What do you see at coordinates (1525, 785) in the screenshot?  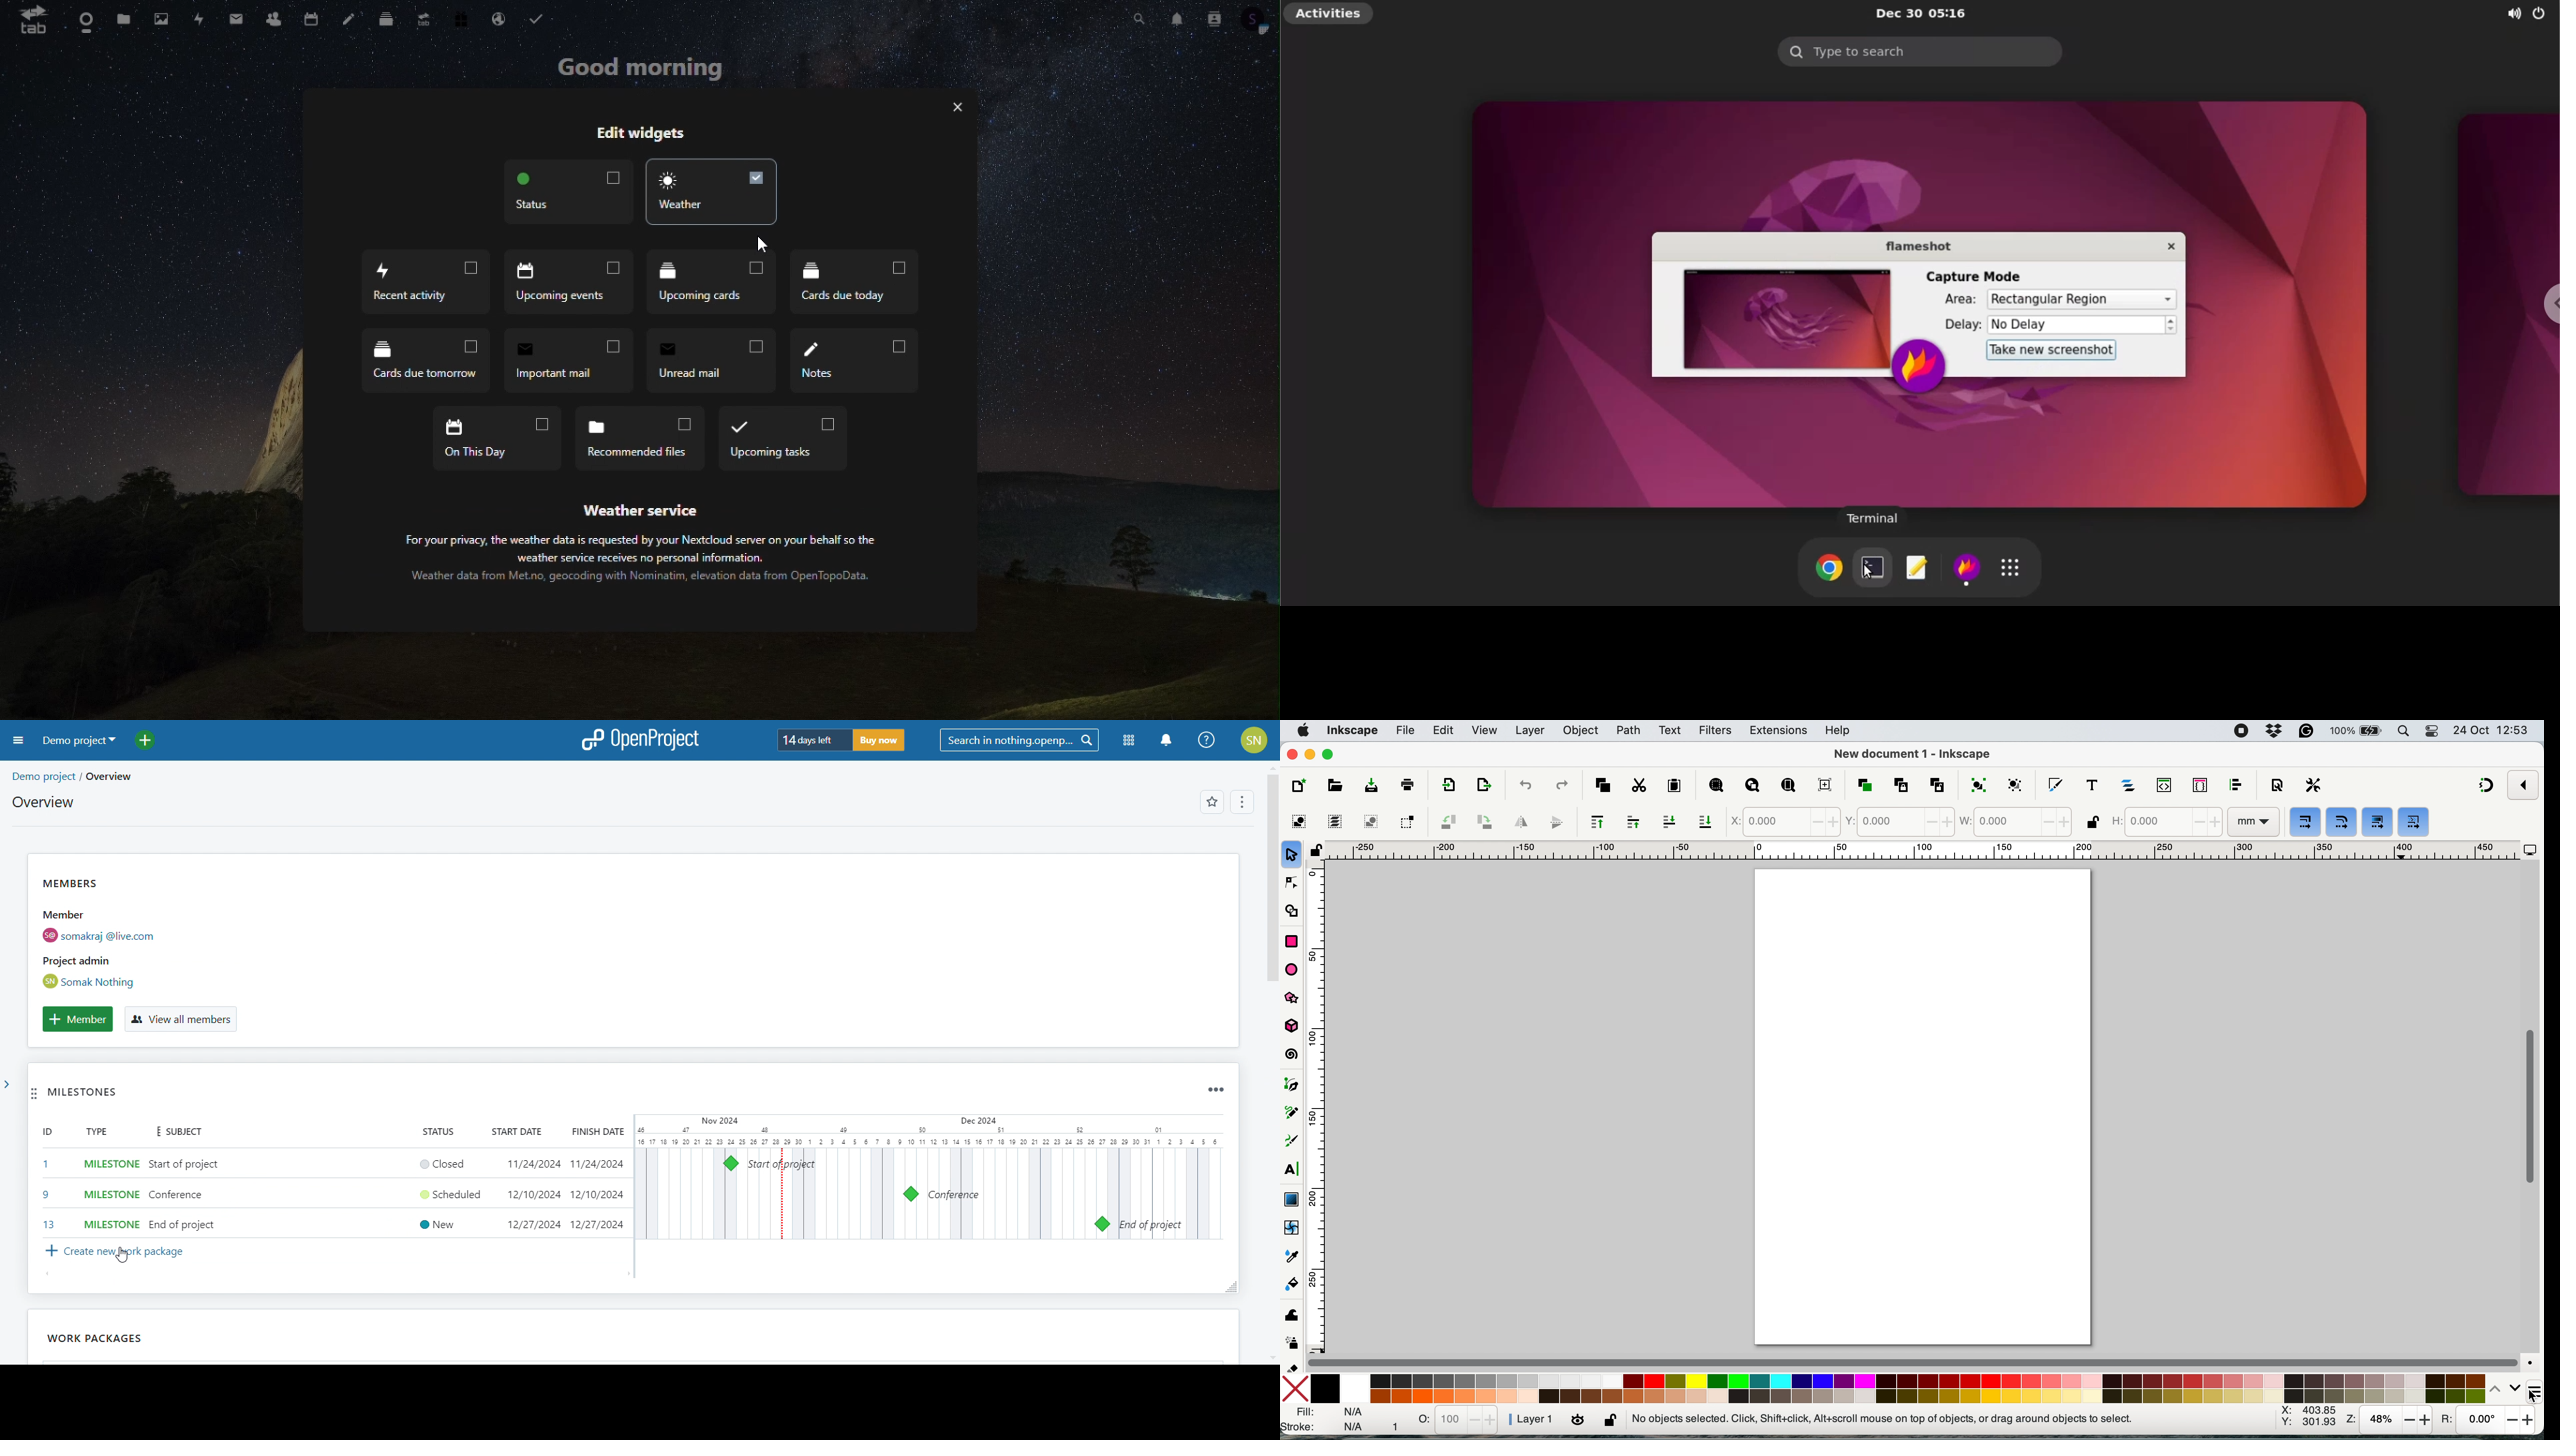 I see `undo` at bounding box center [1525, 785].